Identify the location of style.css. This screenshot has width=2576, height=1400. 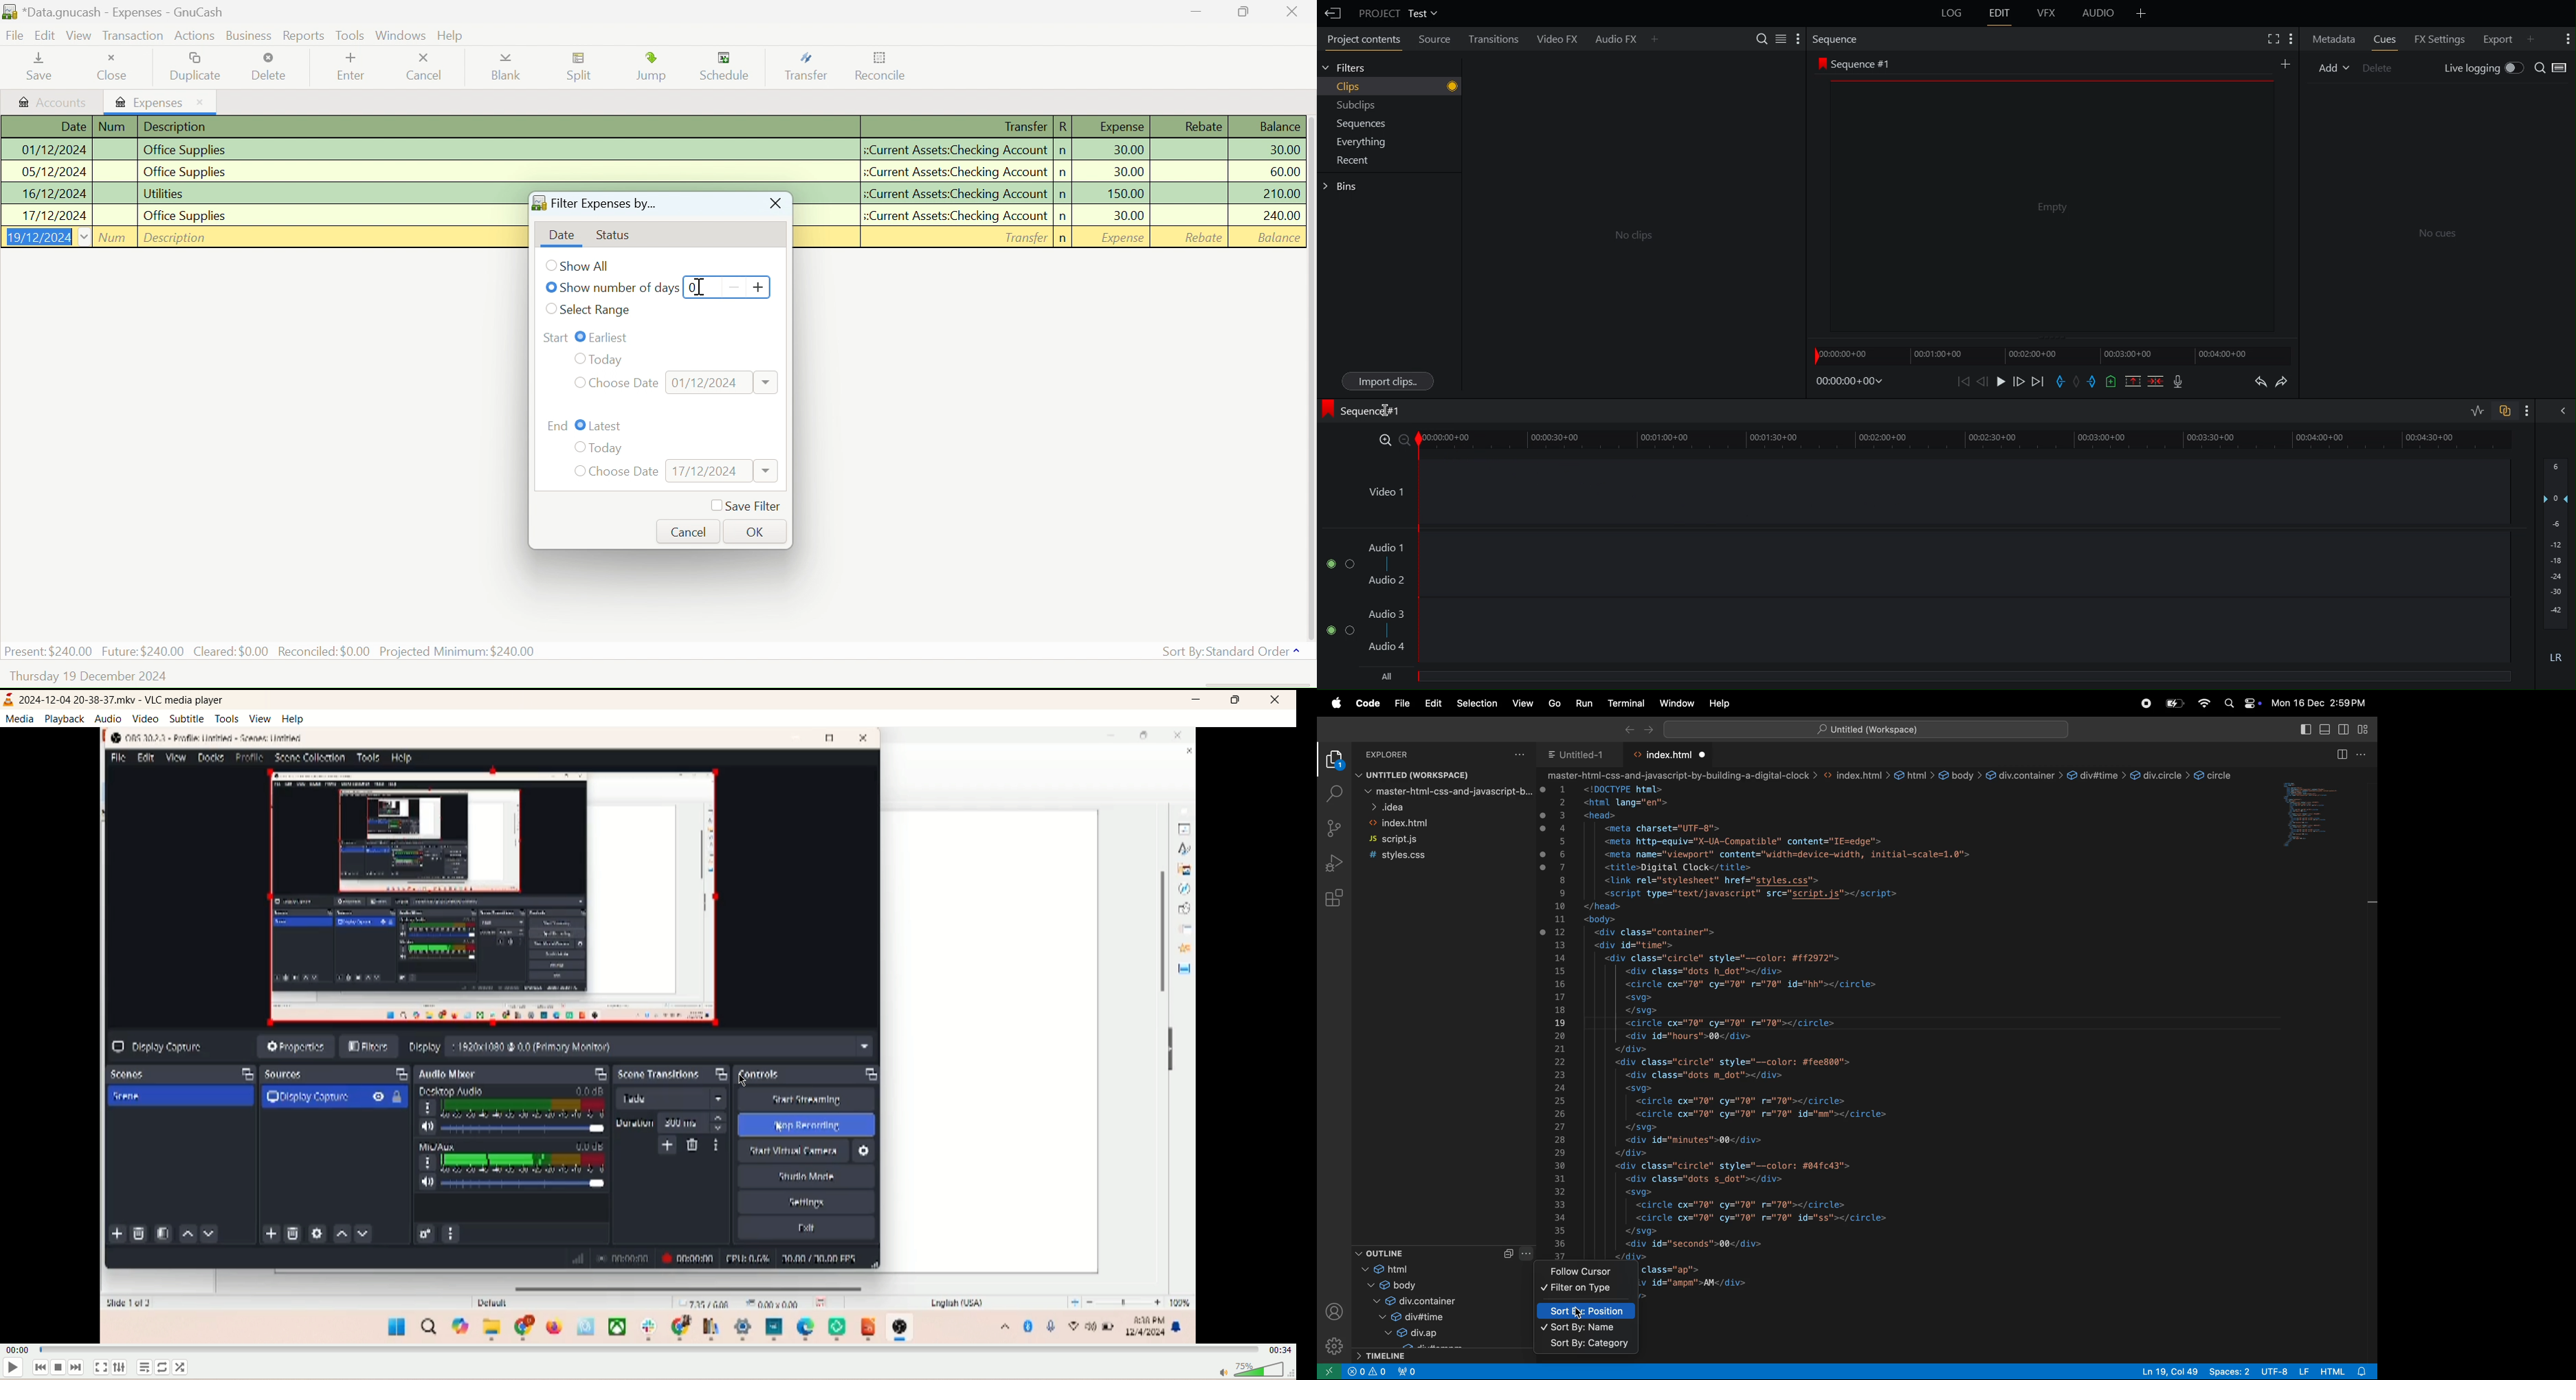
(1410, 856).